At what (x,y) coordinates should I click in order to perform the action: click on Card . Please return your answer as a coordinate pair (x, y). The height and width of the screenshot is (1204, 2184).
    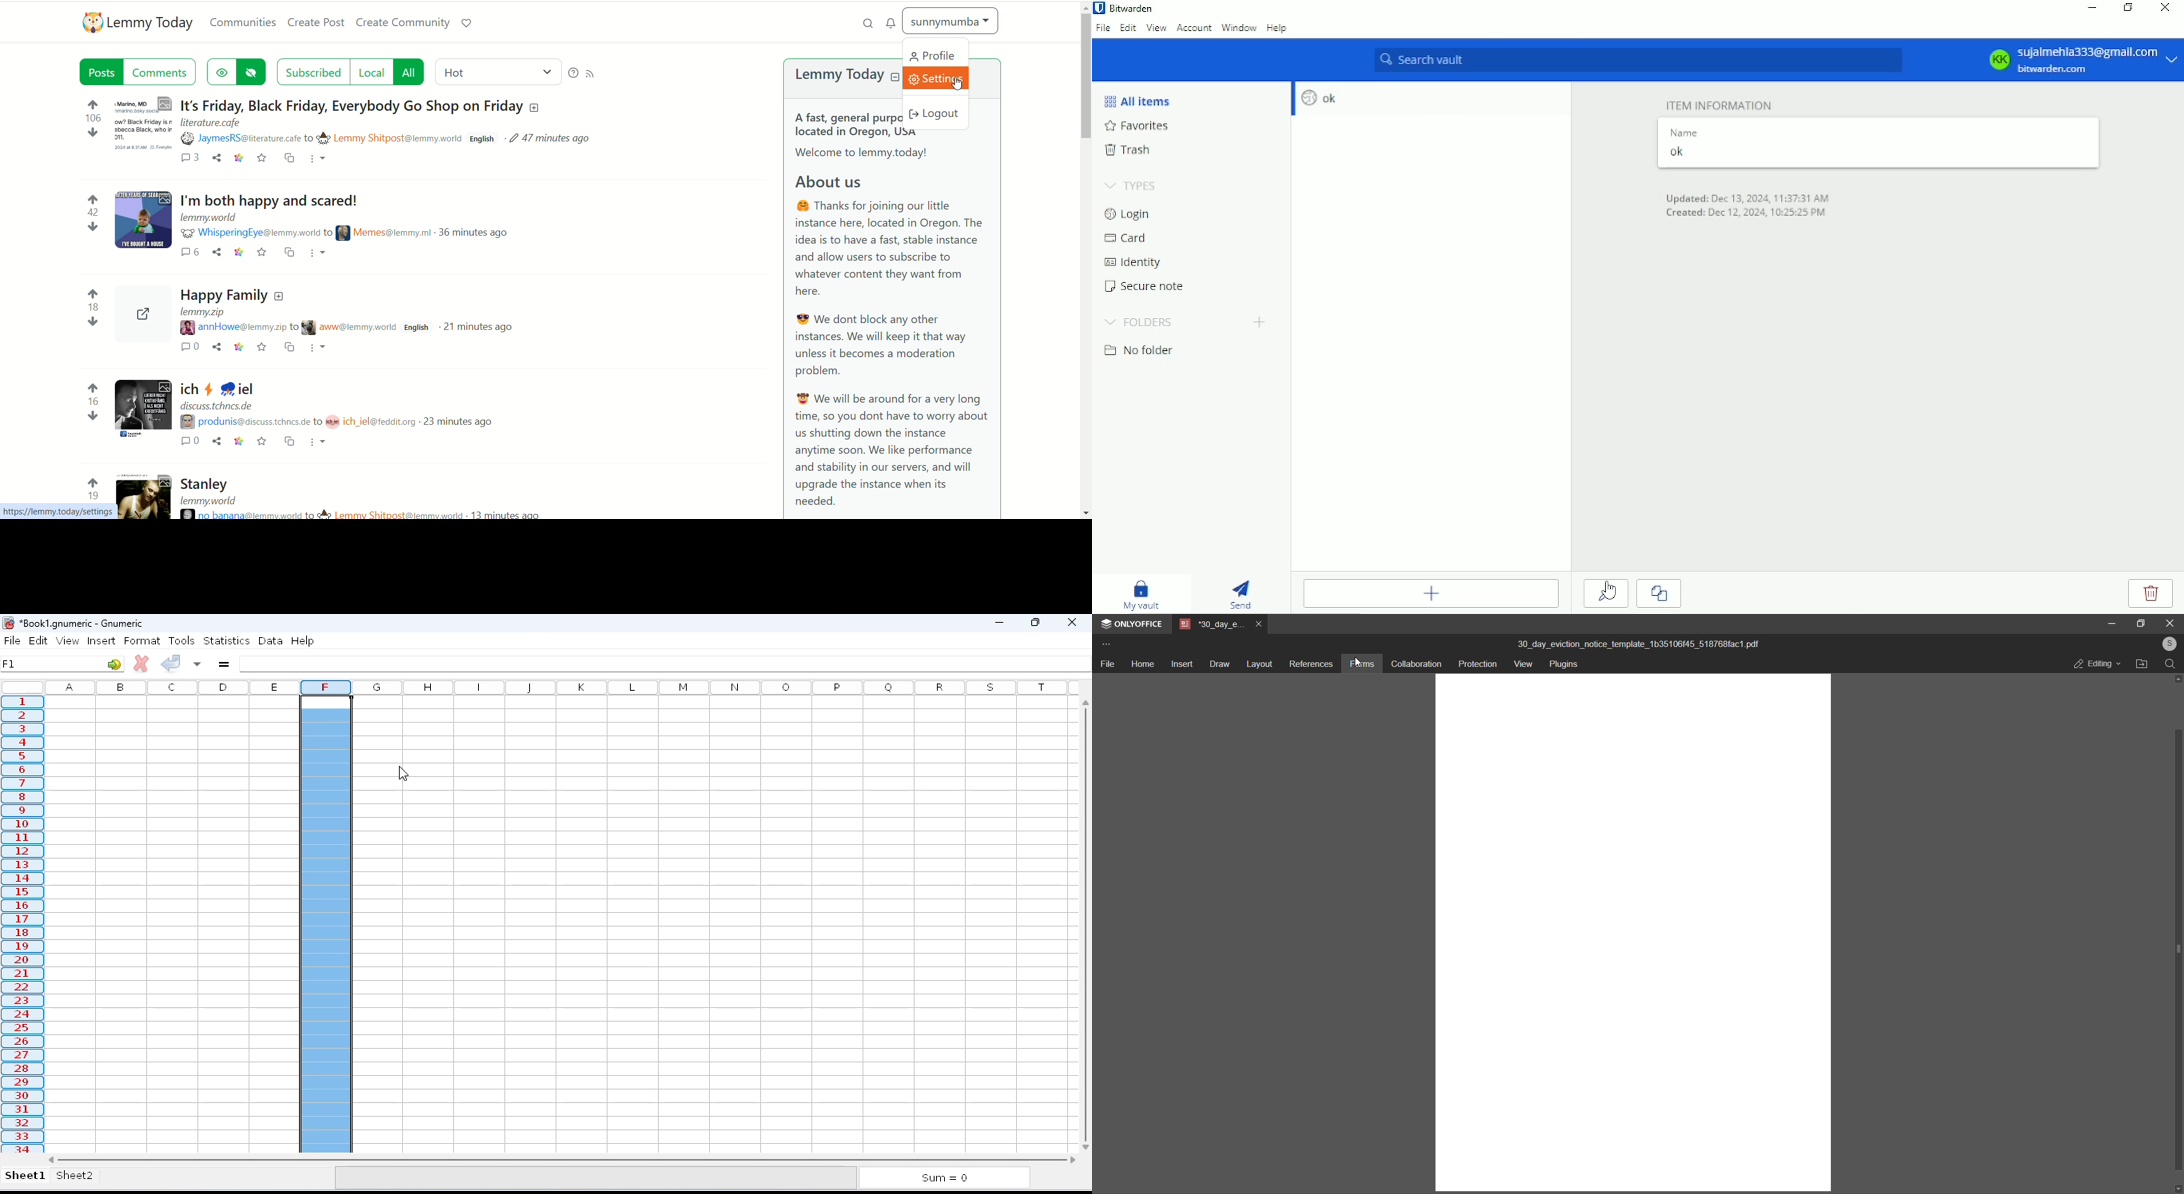
    Looking at the image, I should click on (1128, 238).